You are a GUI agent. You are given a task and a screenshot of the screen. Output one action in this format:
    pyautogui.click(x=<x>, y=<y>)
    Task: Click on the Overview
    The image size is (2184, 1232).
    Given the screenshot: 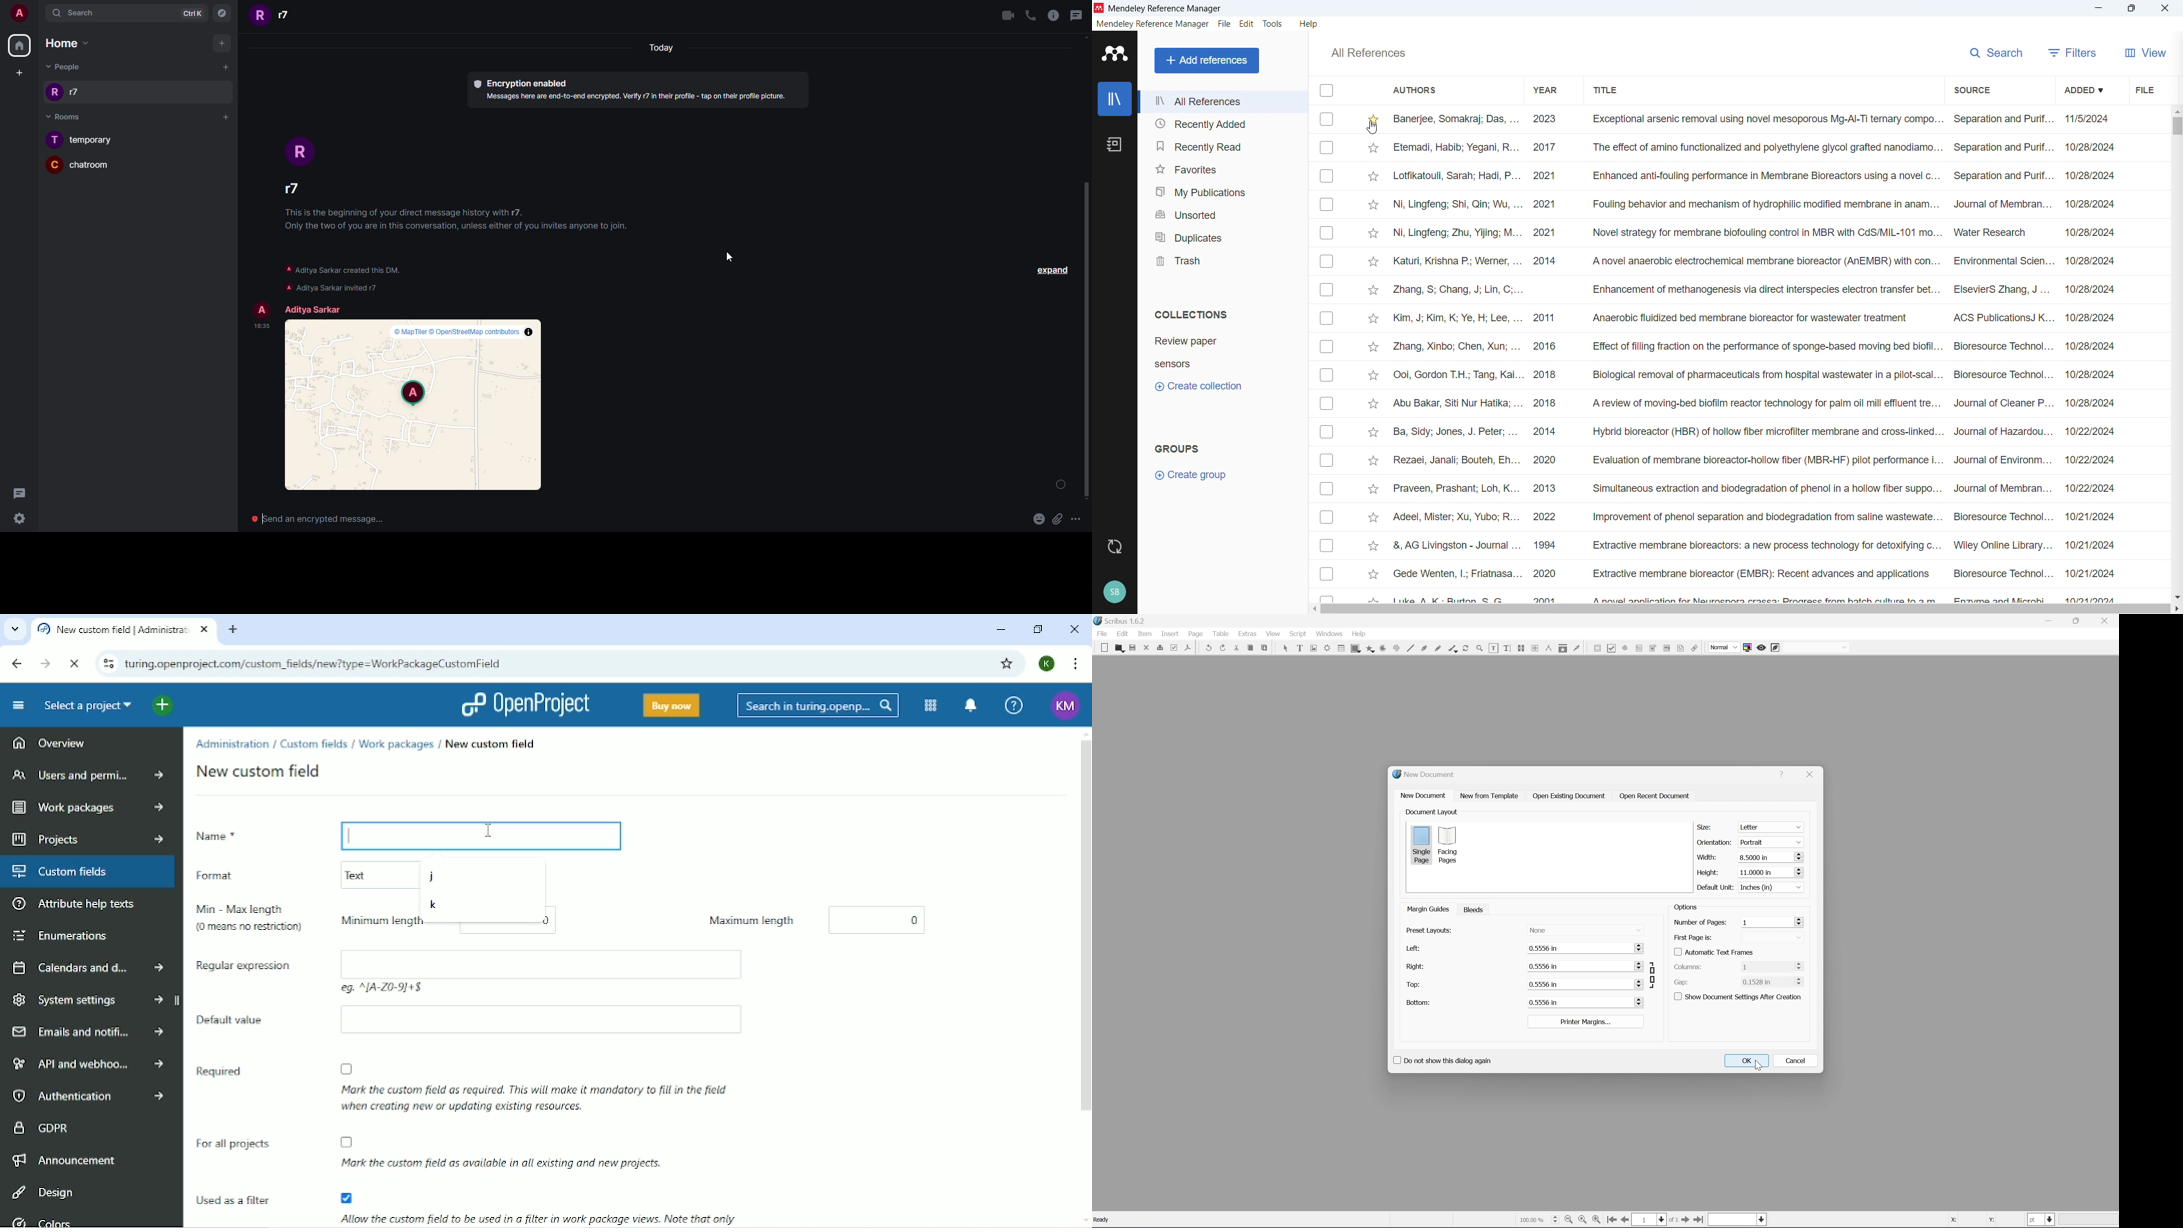 What is the action you would take?
    pyautogui.click(x=49, y=741)
    